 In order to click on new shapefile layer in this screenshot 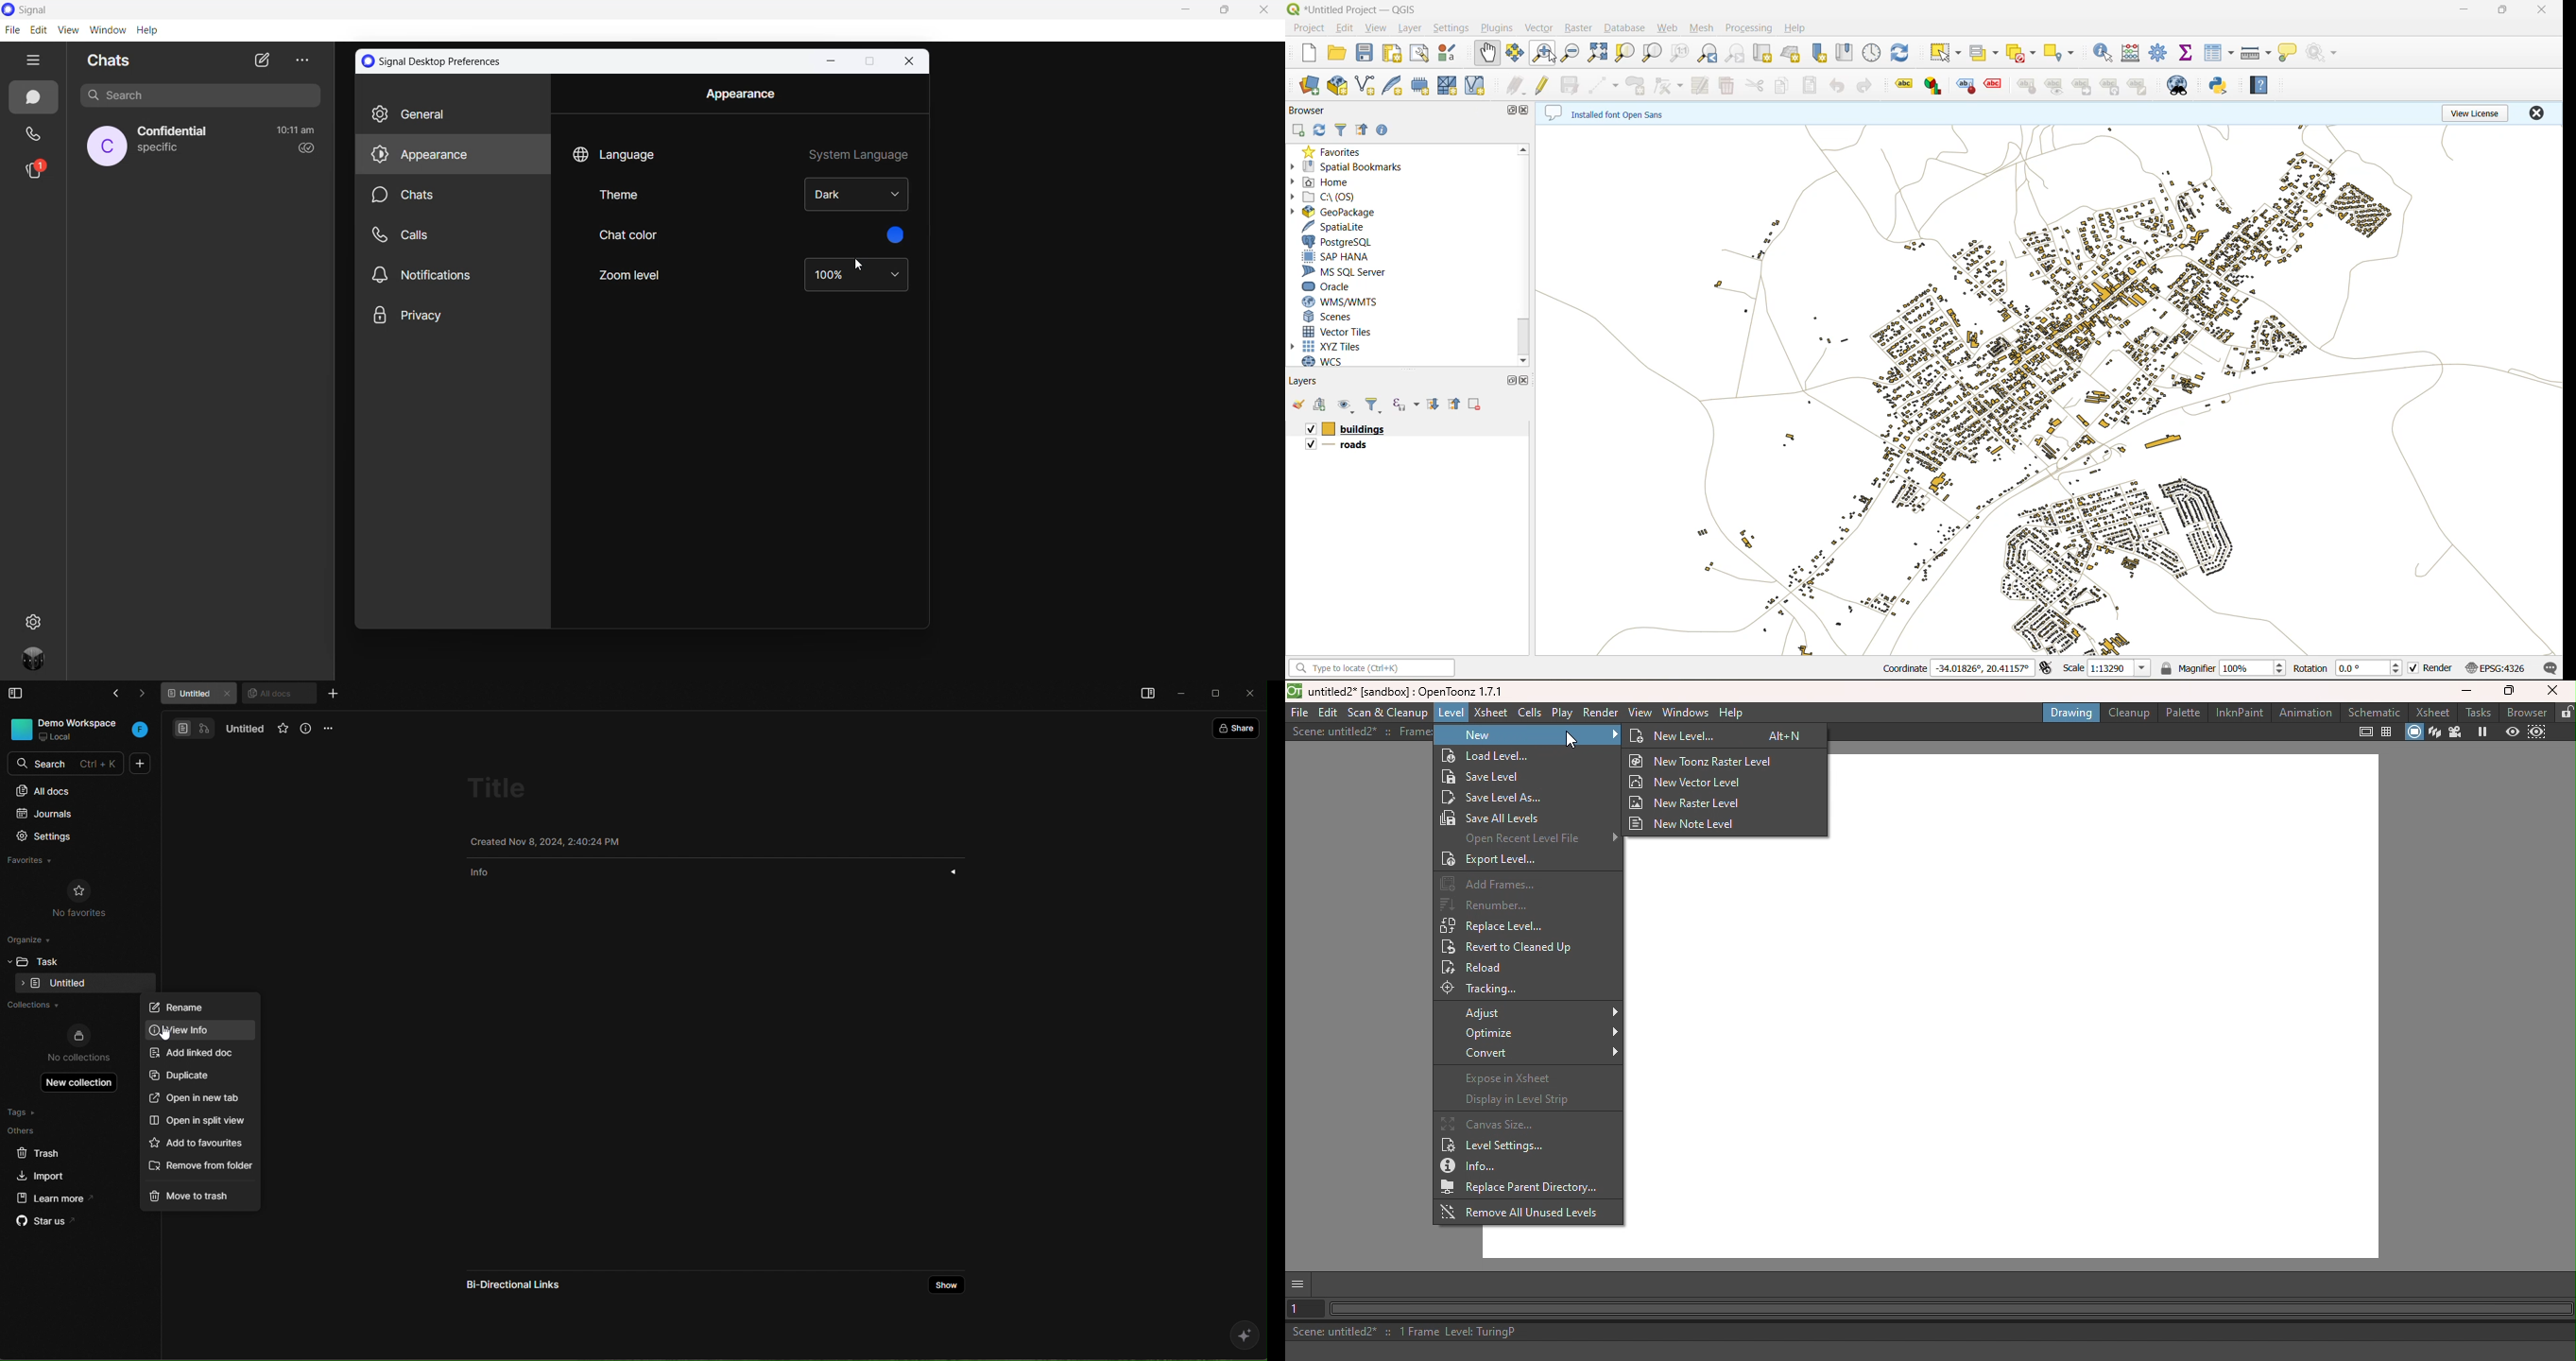, I will do `click(1368, 85)`.